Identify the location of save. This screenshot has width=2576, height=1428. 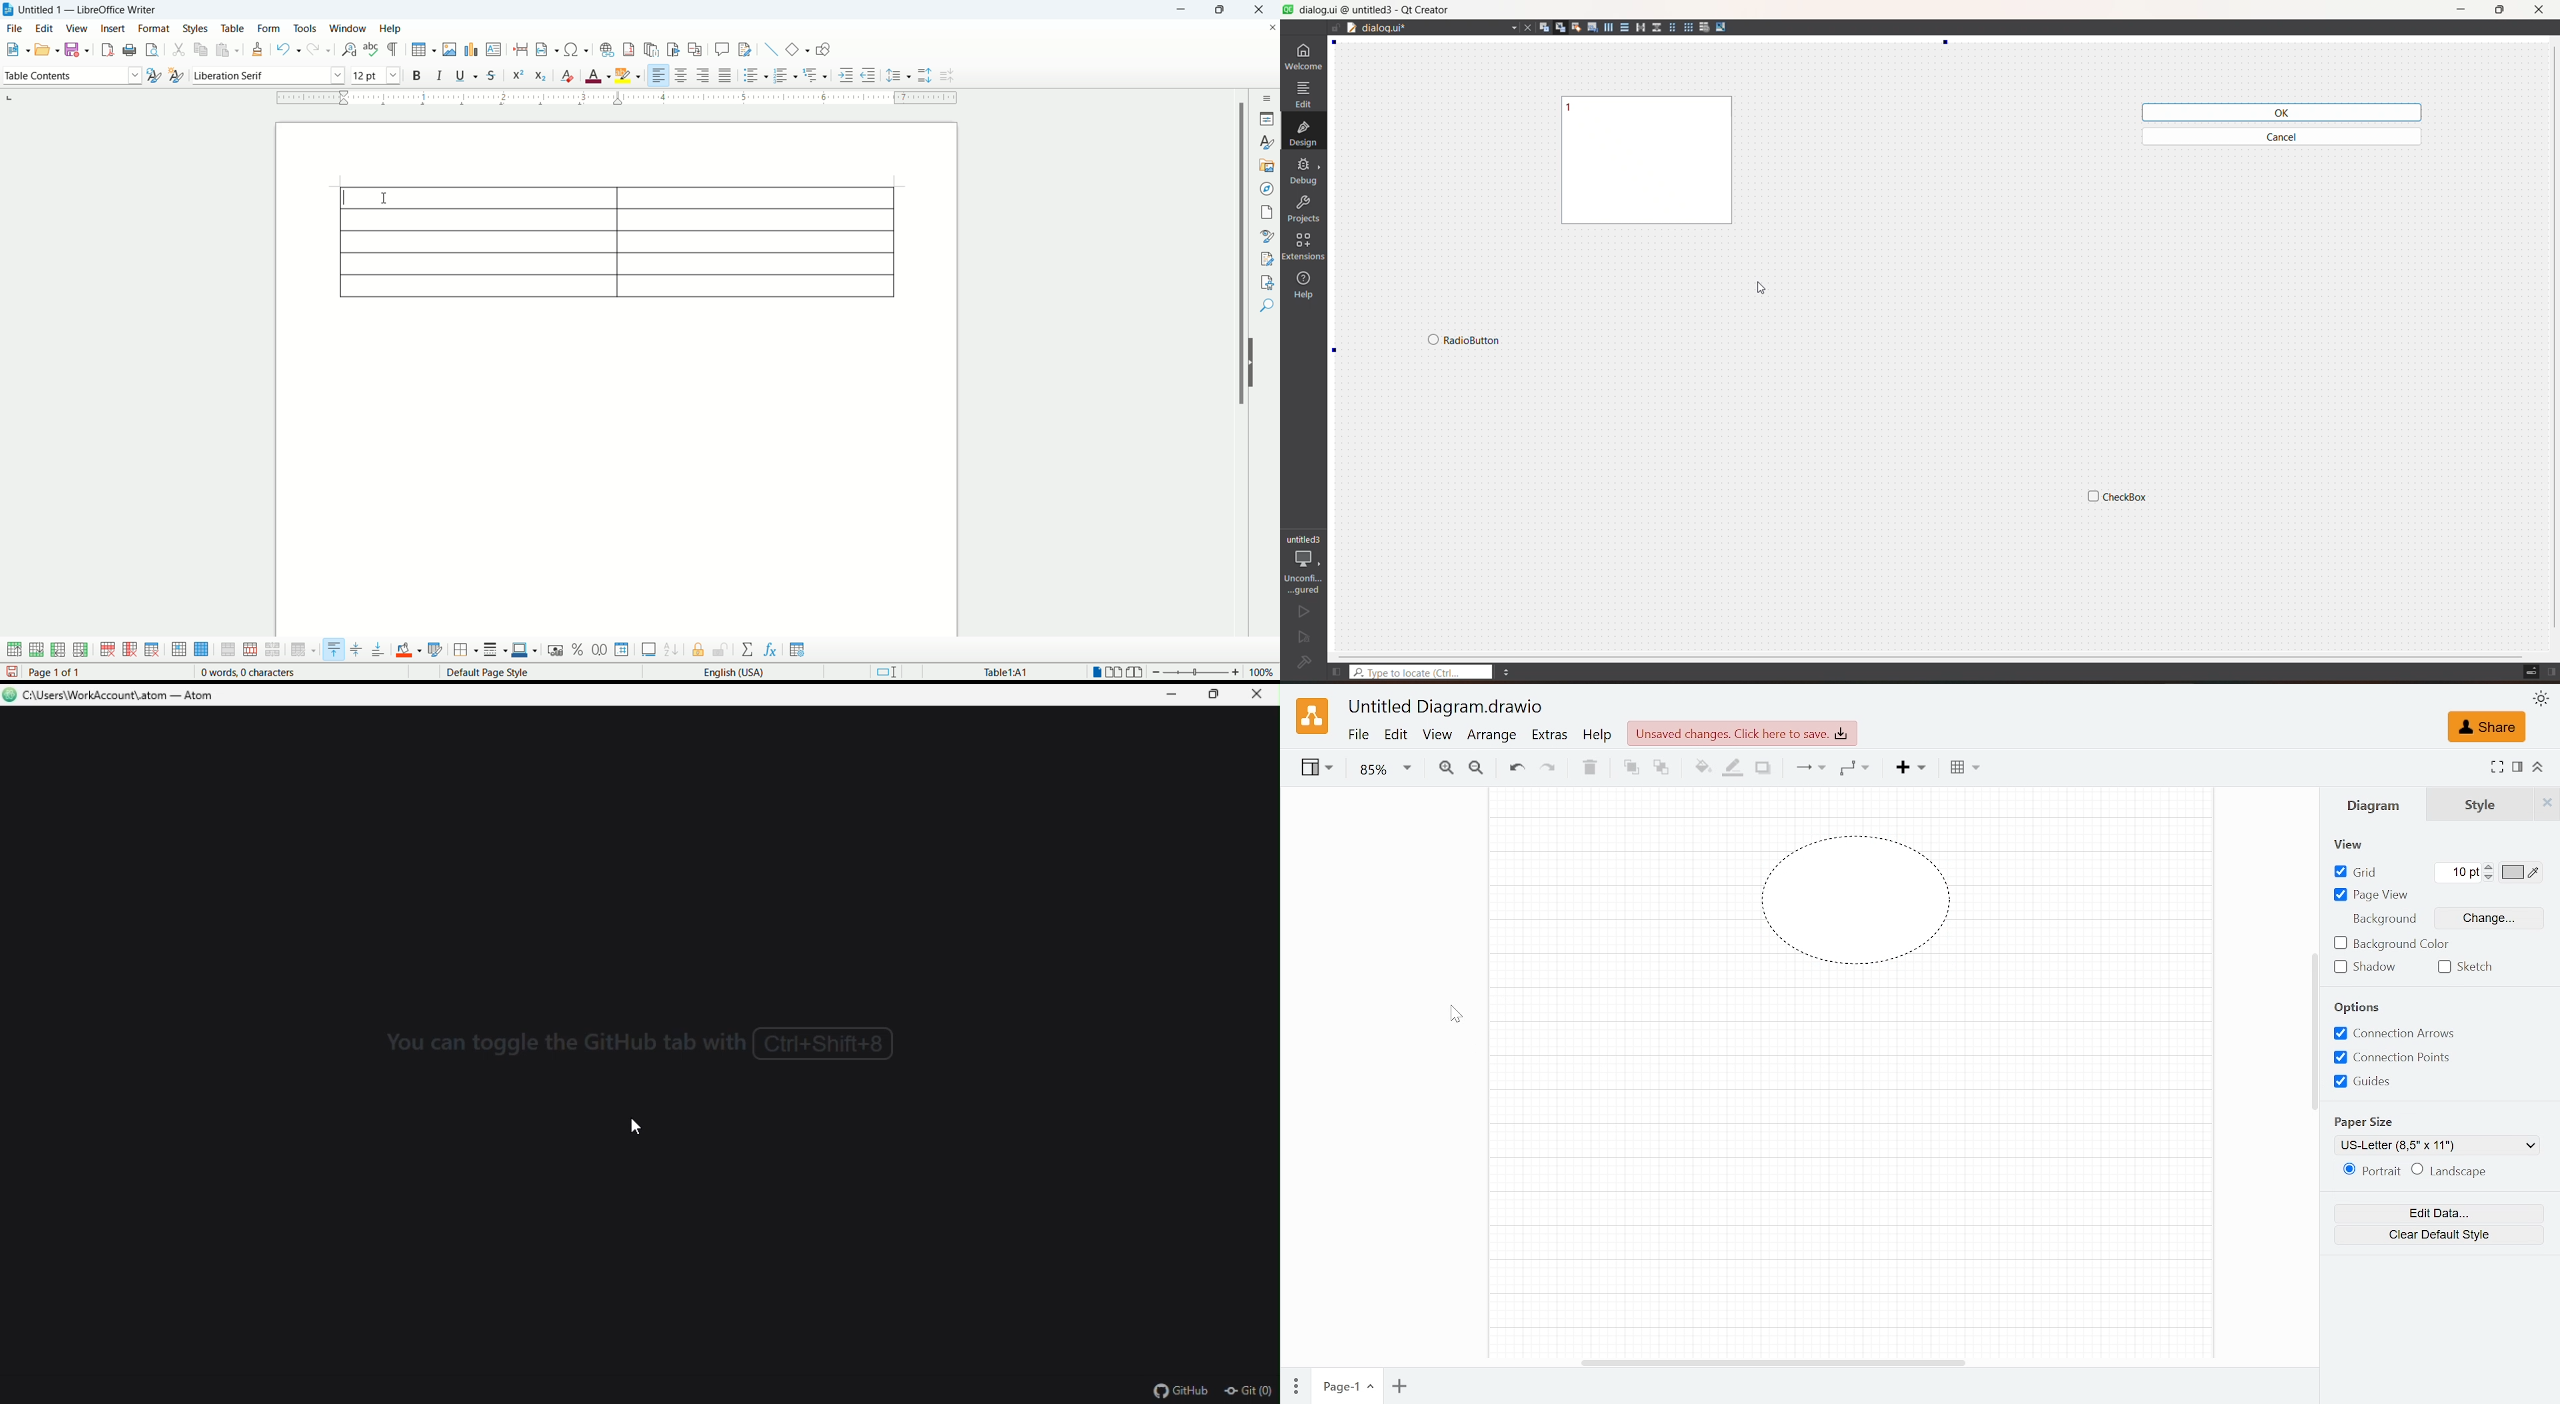
(76, 49).